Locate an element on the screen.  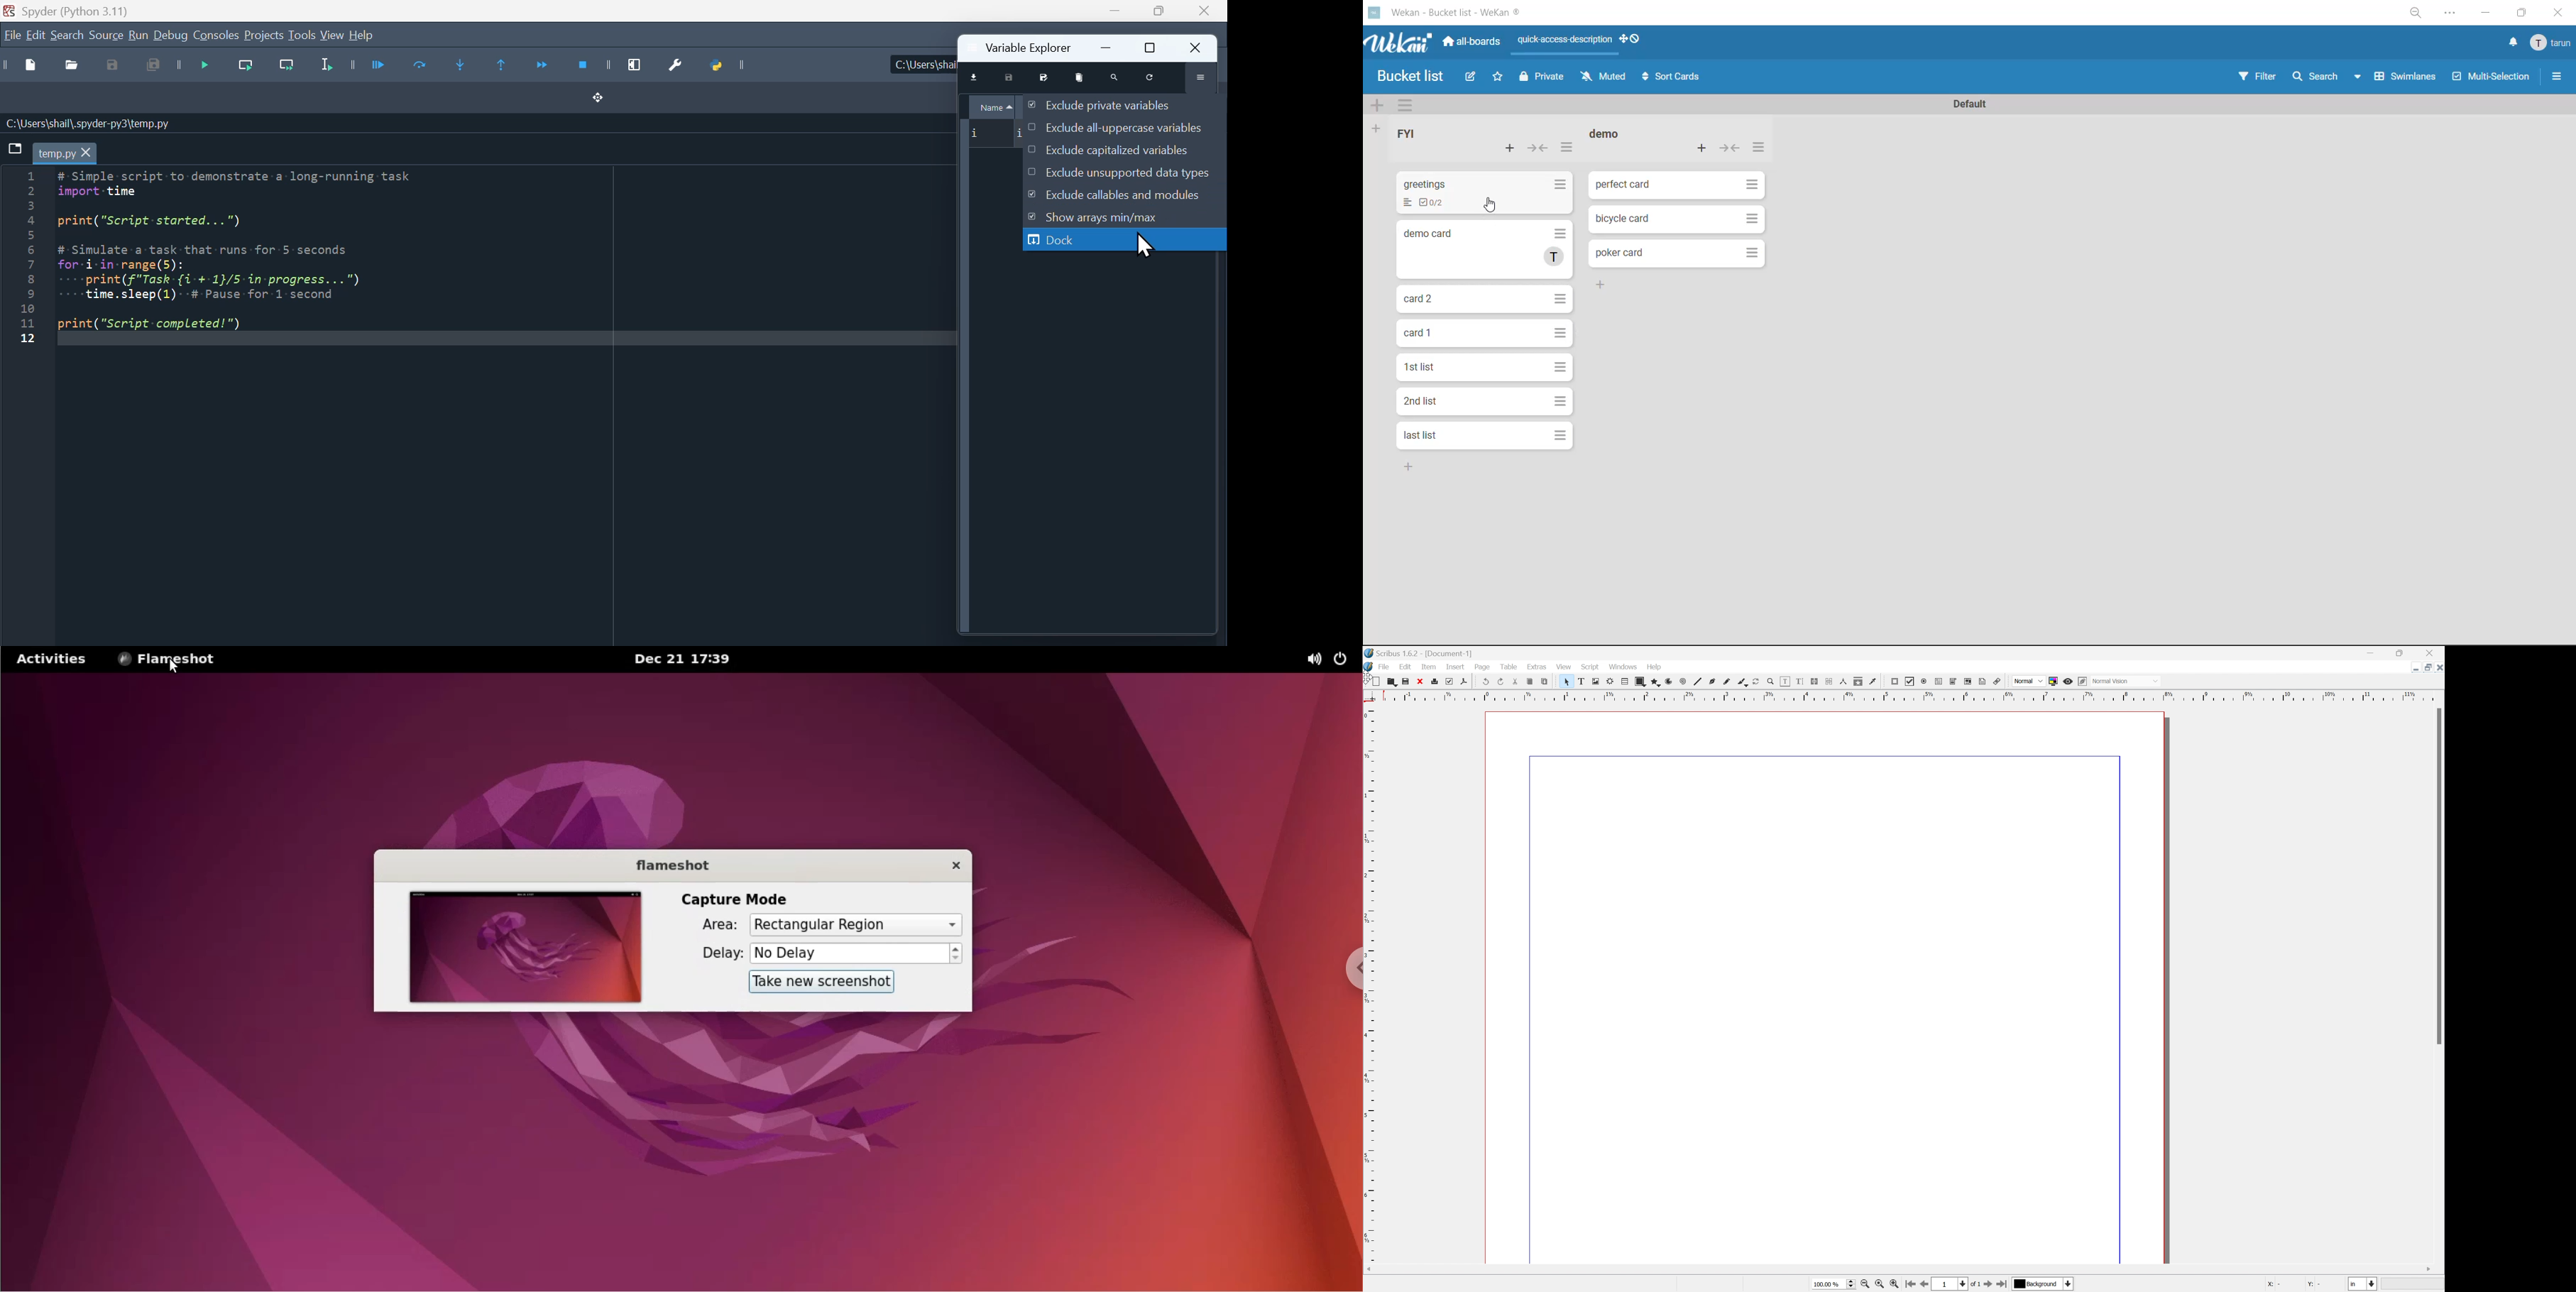
cut is located at coordinates (1515, 682).